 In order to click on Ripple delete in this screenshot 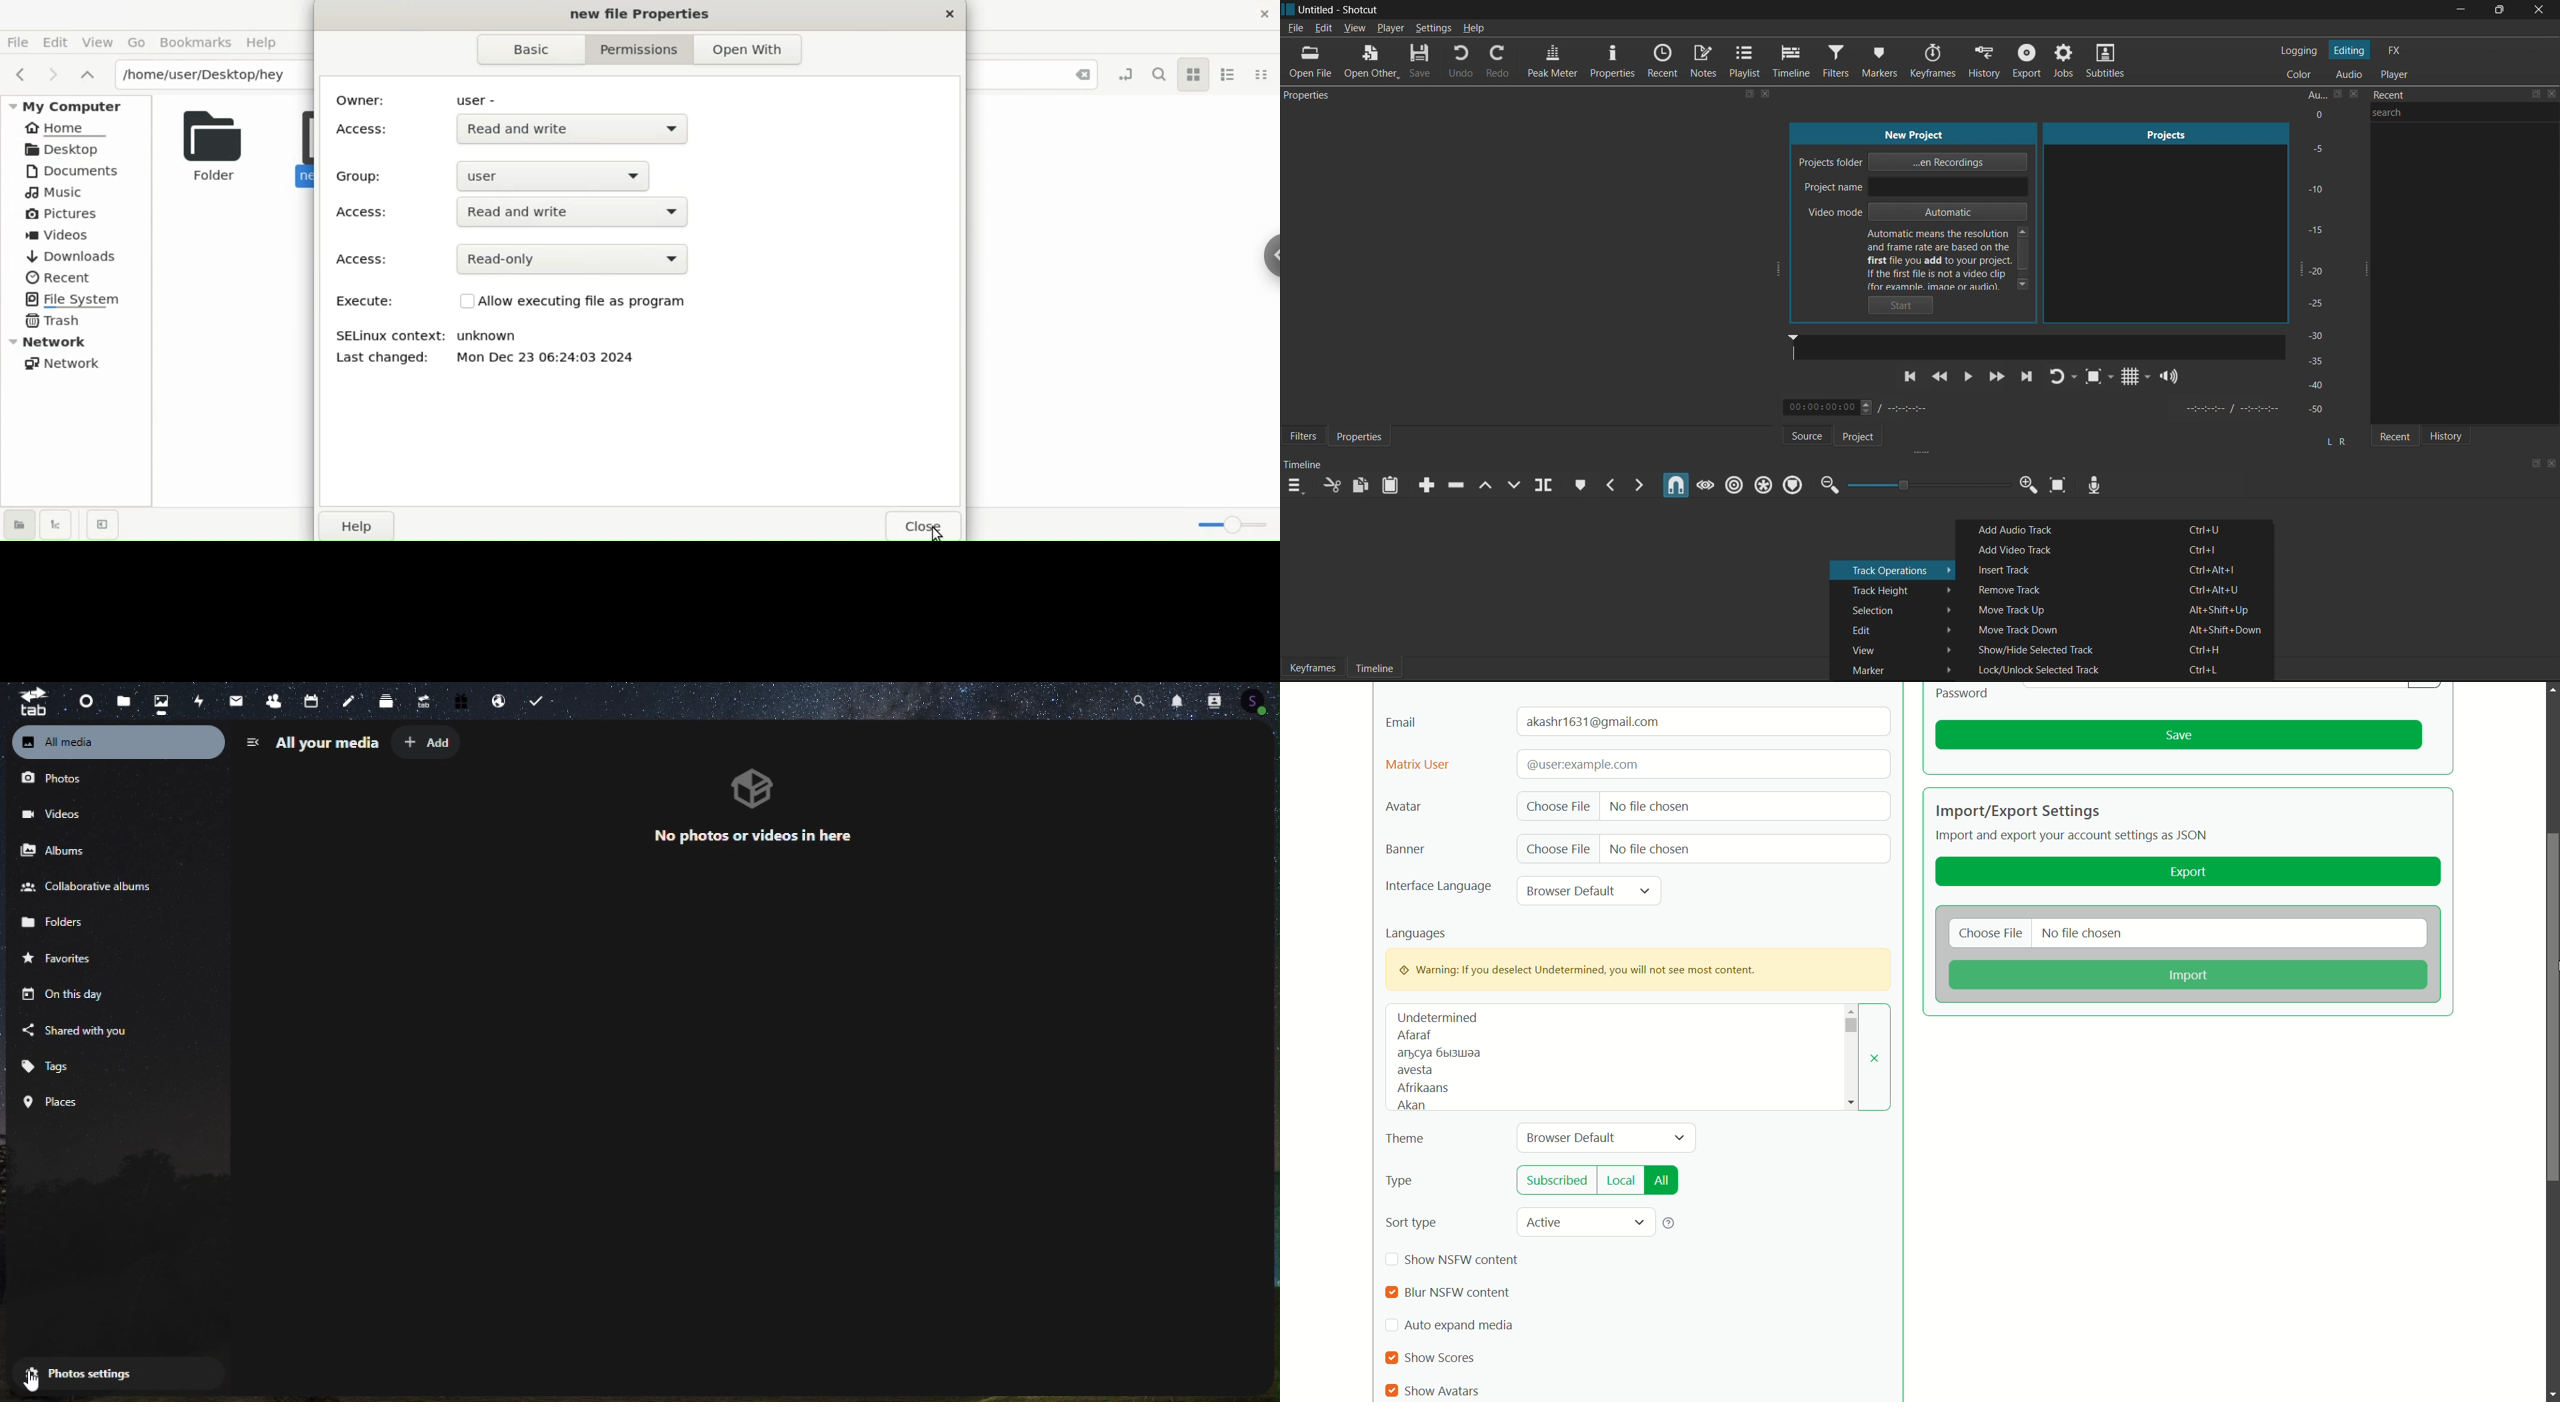, I will do `click(1459, 483)`.